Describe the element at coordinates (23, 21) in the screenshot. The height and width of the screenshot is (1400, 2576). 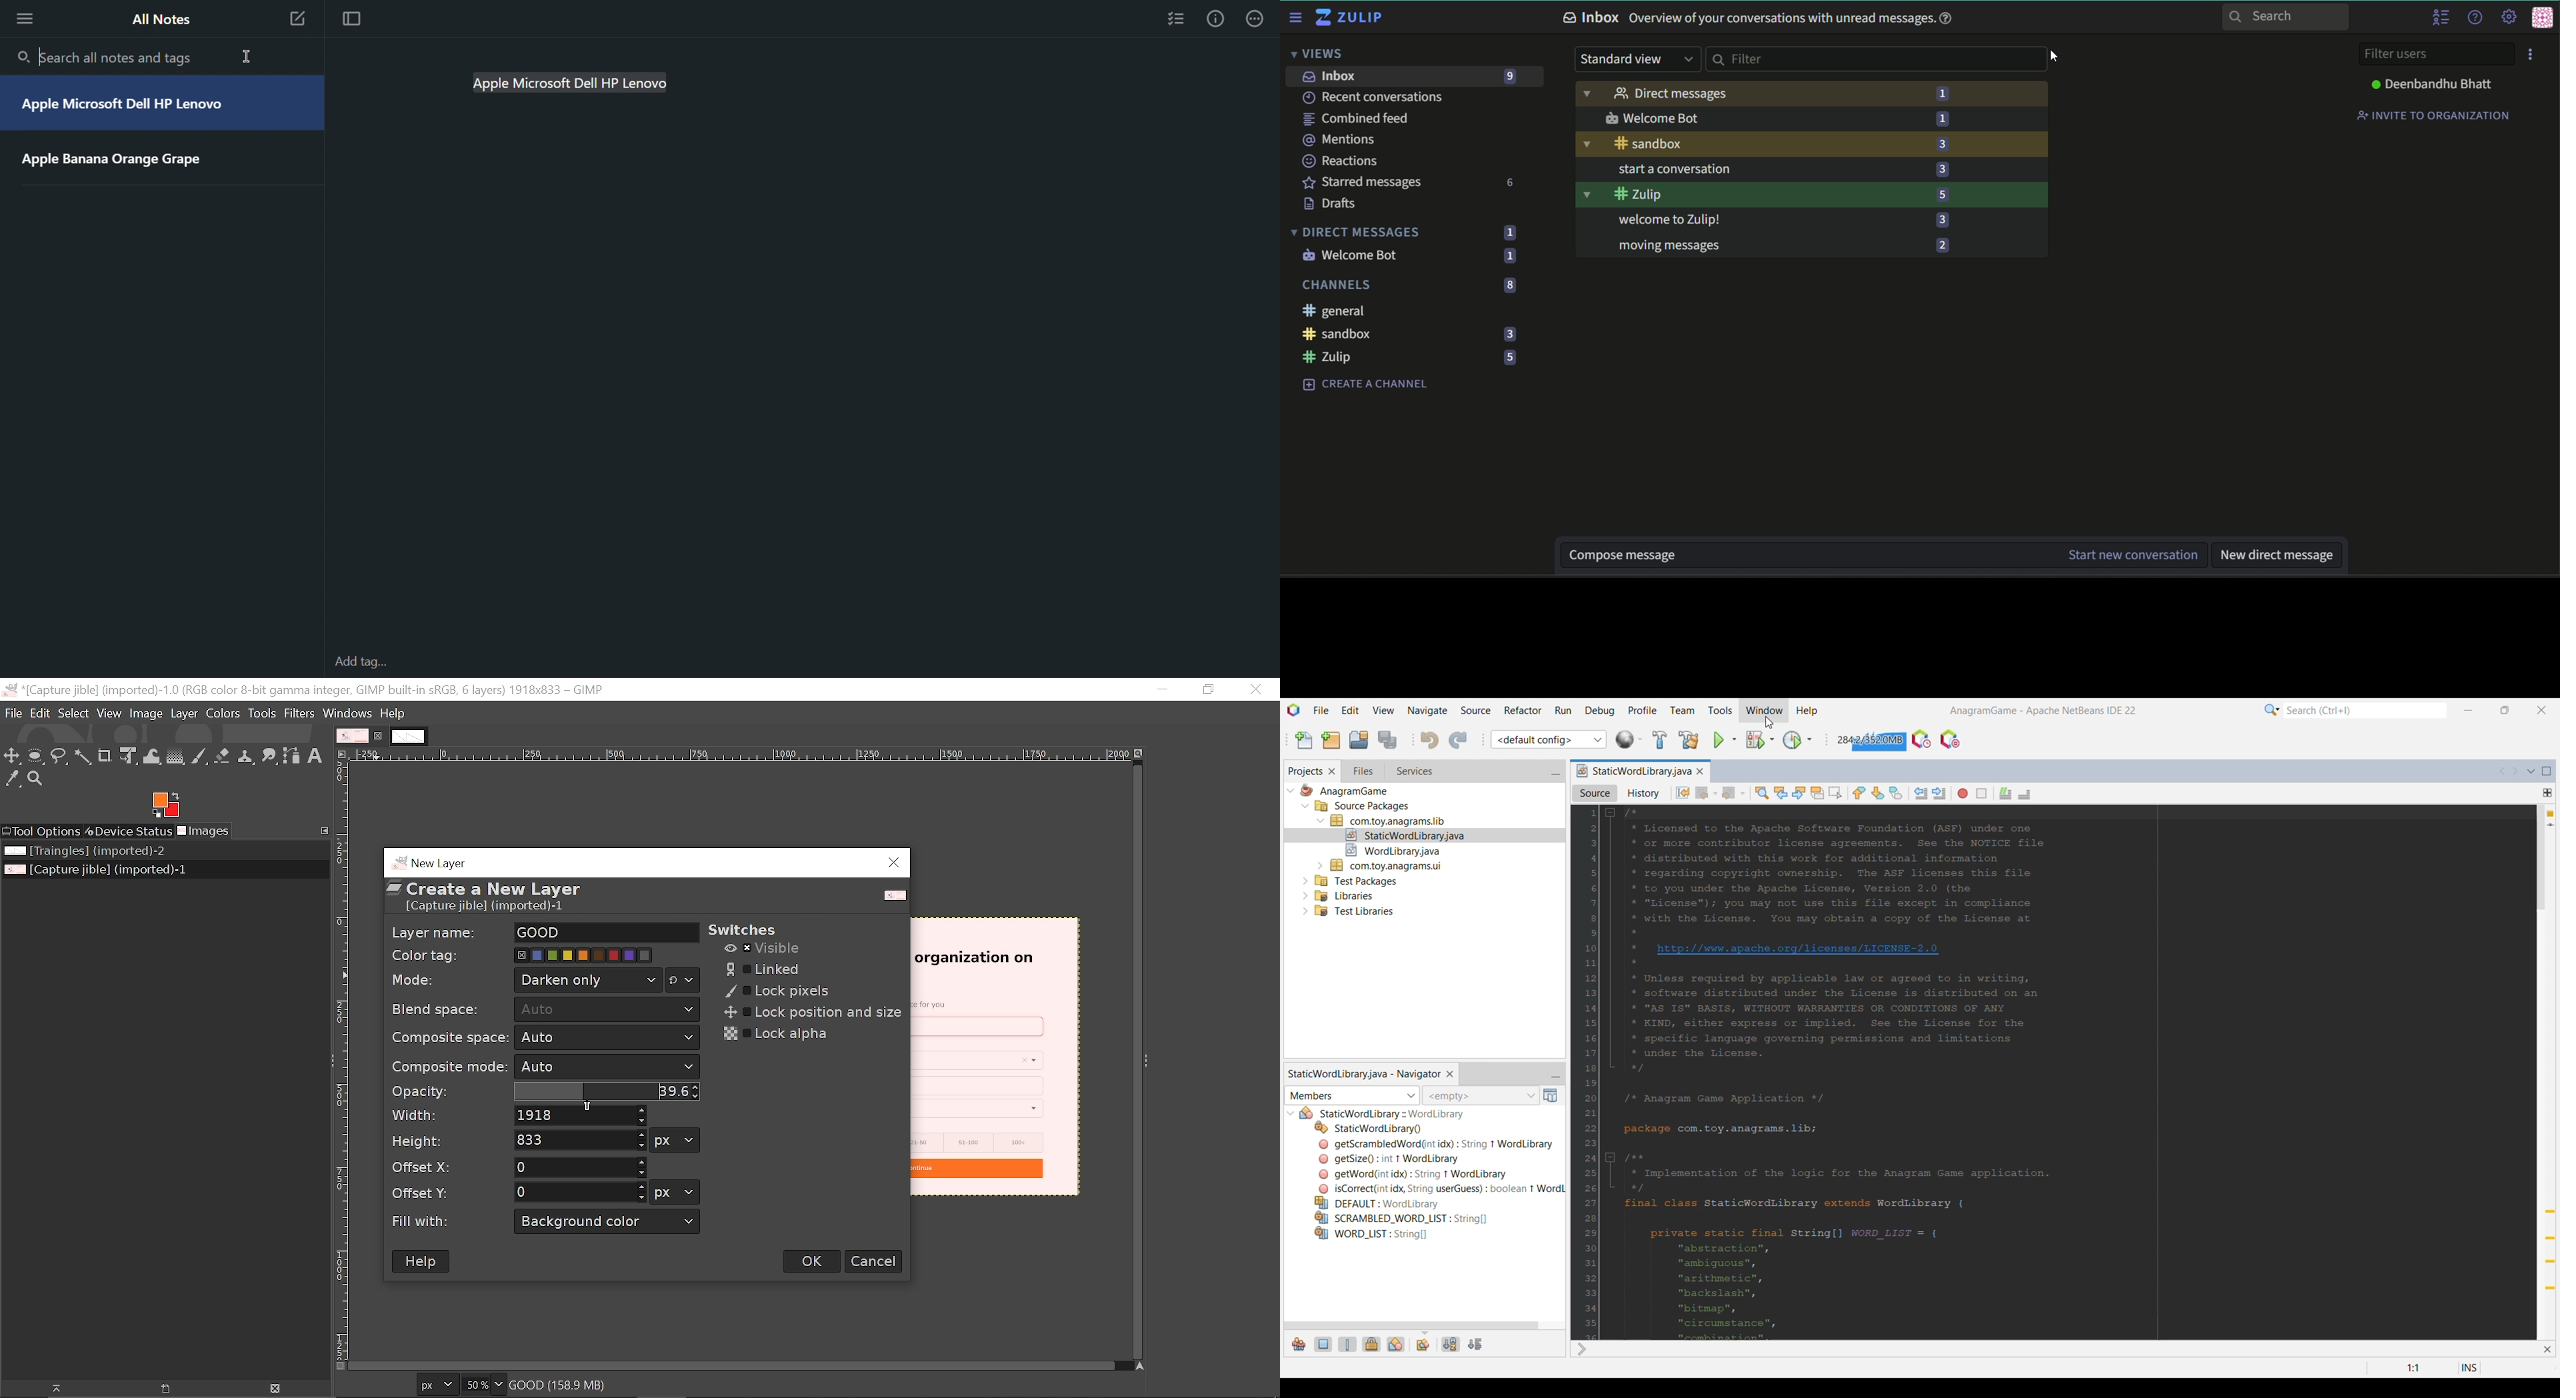
I see `More` at that location.